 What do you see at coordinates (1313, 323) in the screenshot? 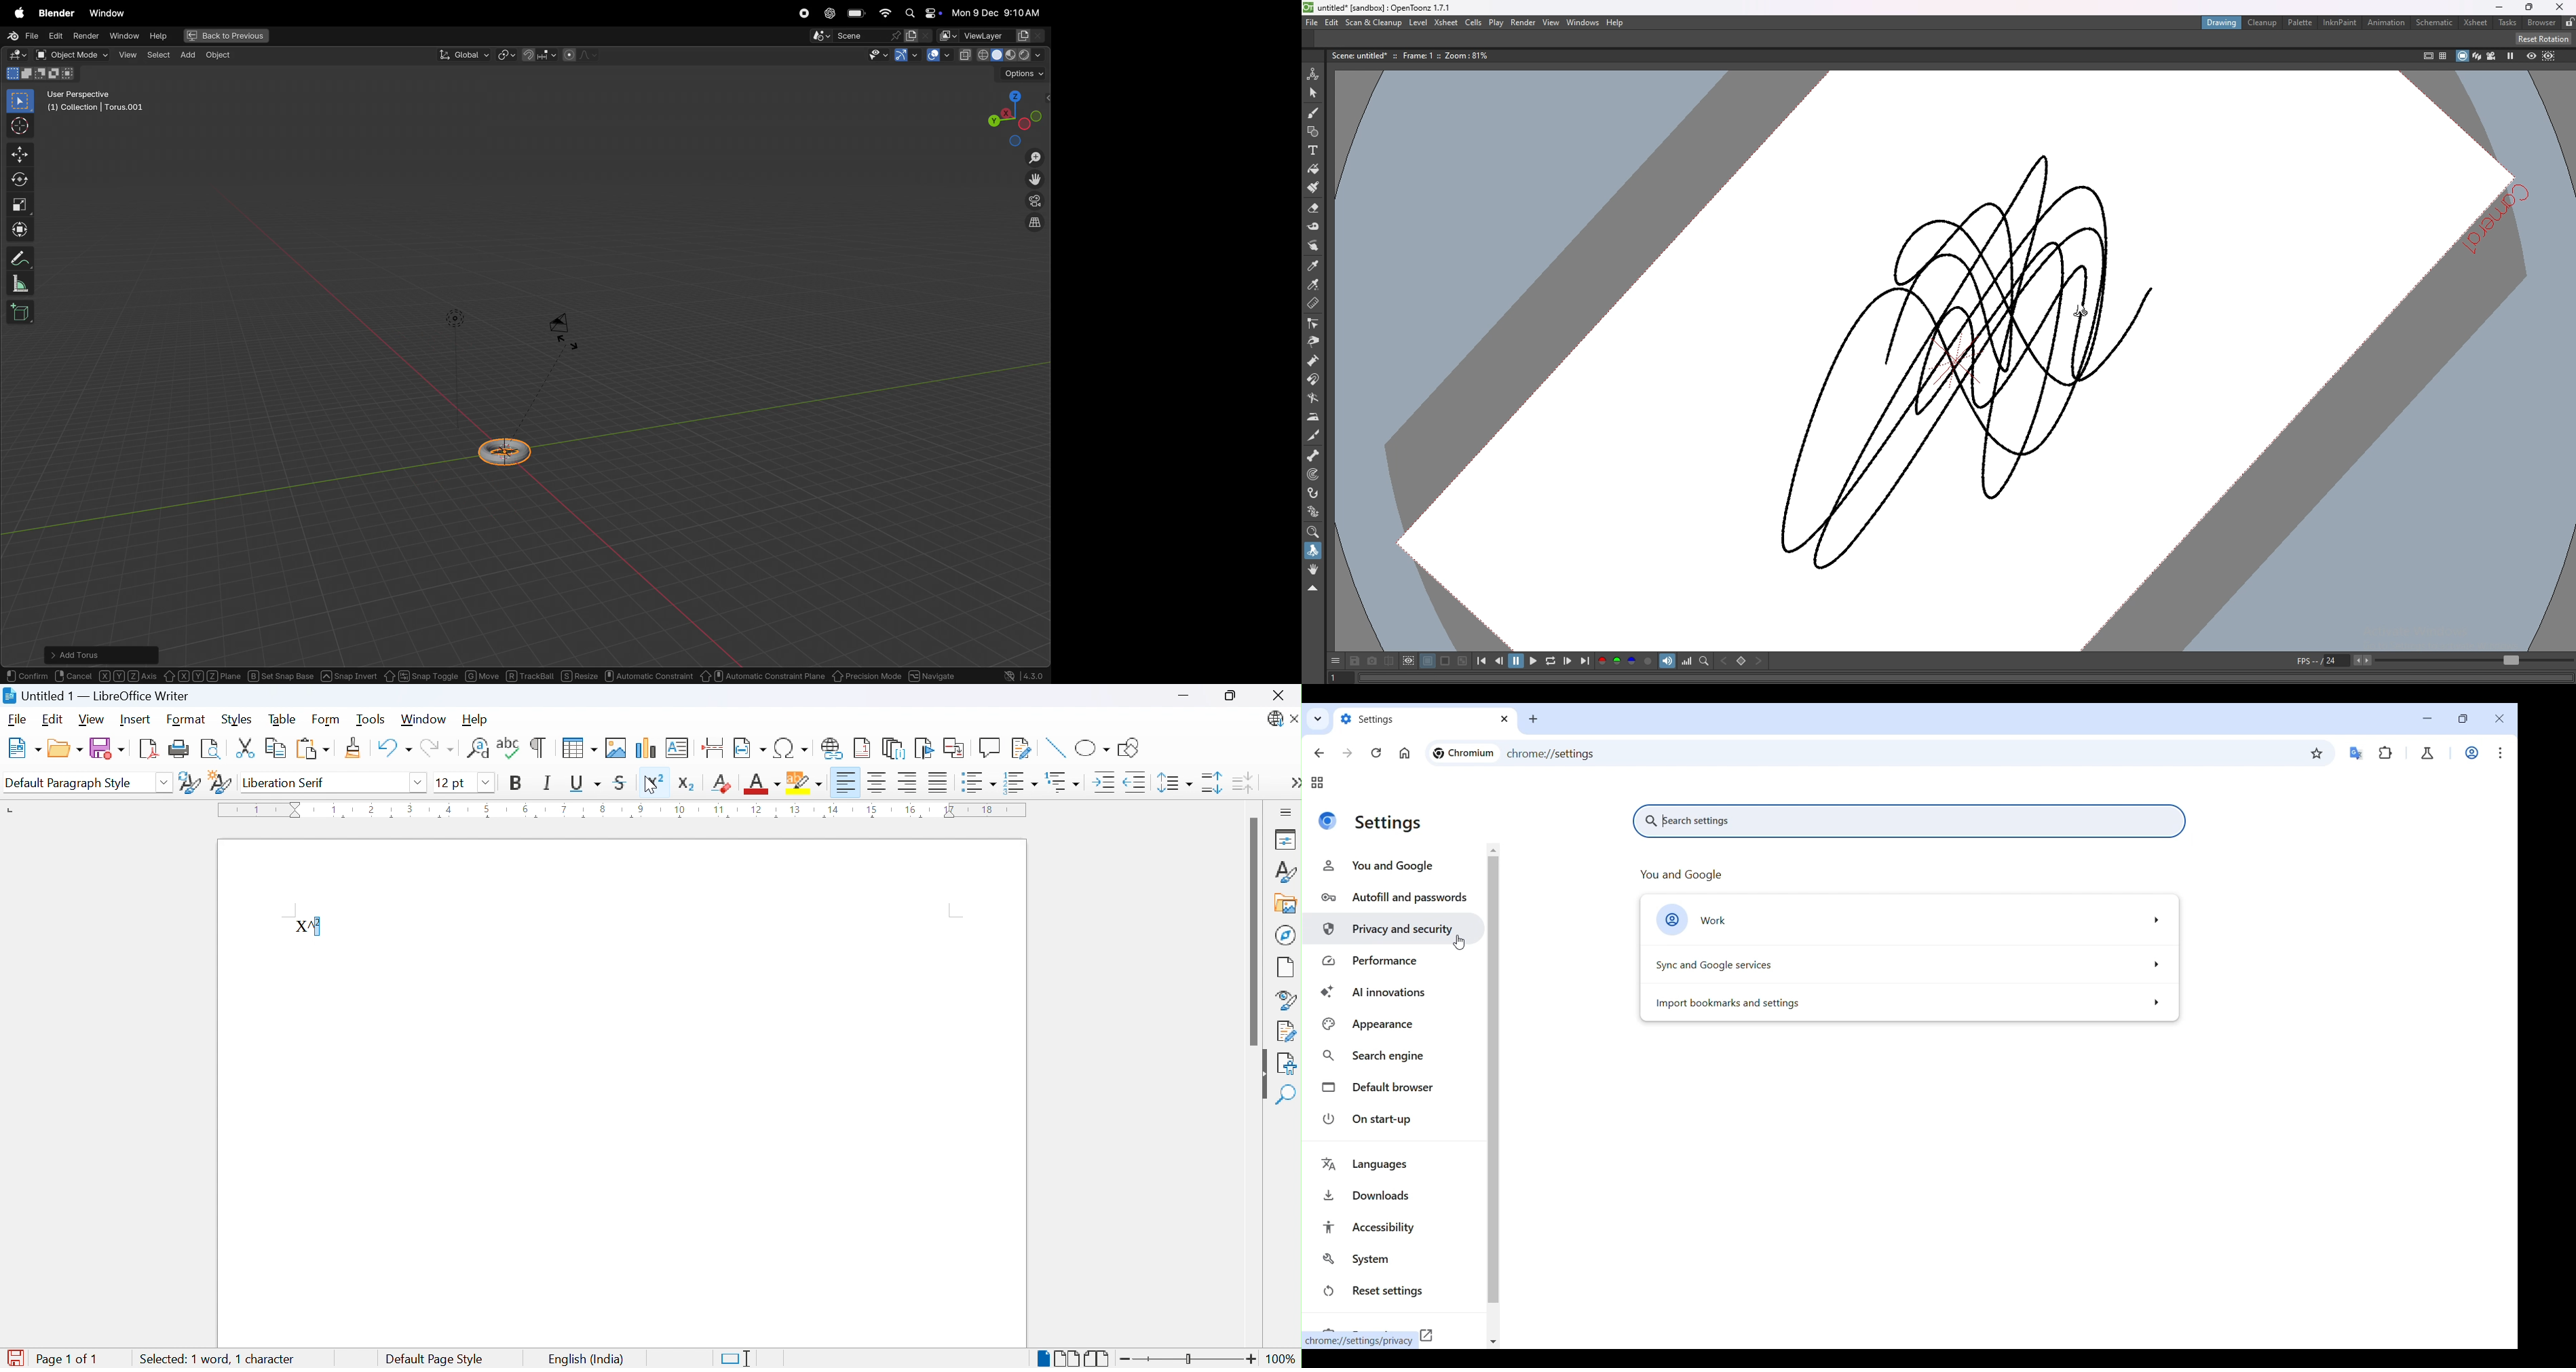
I see `control point editor` at bounding box center [1313, 323].